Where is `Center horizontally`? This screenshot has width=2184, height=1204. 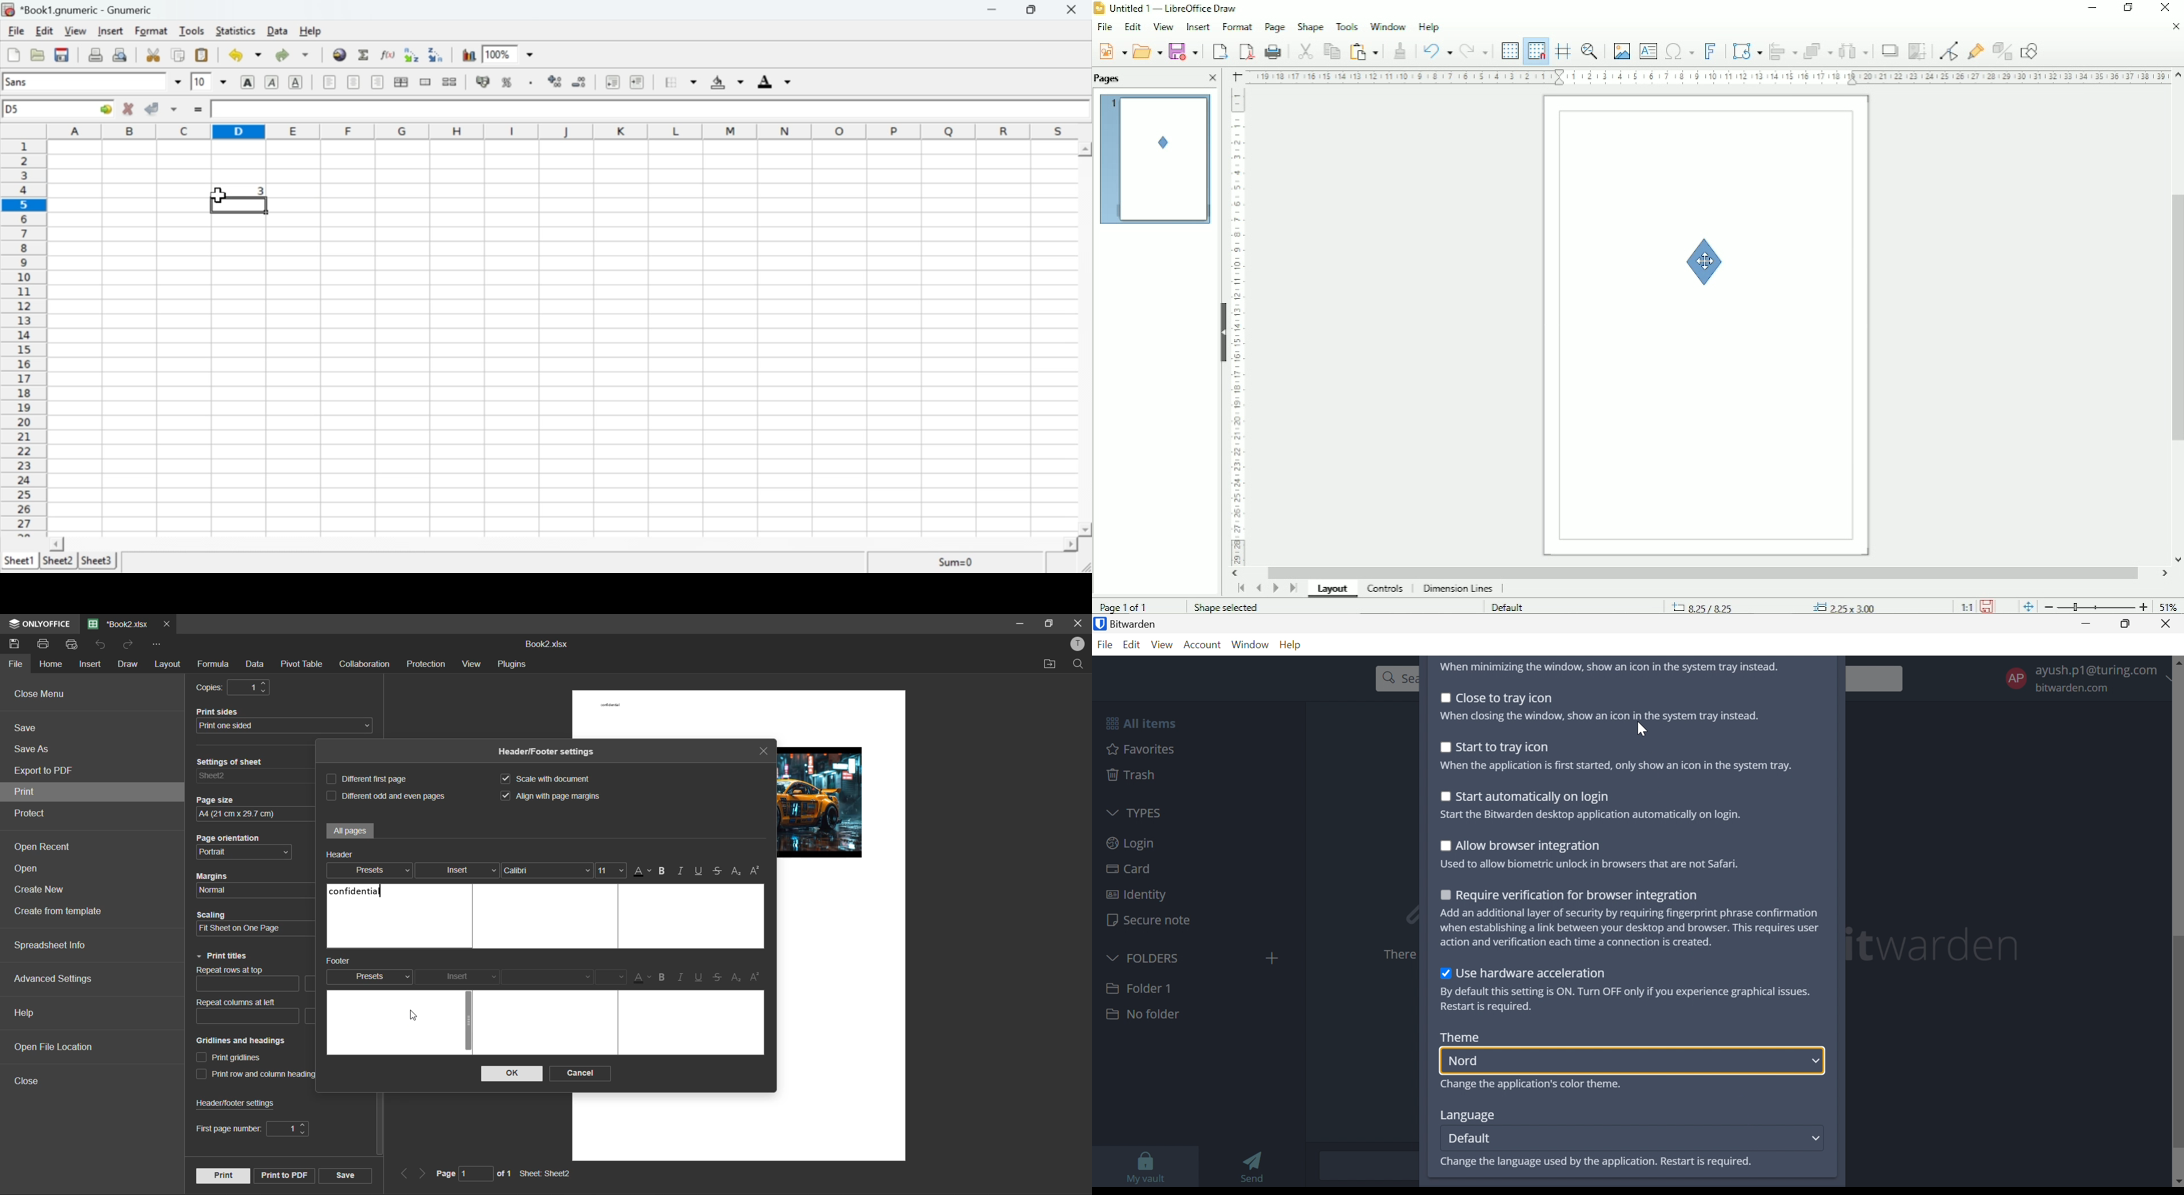
Center horizontally is located at coordinates (377, 82).